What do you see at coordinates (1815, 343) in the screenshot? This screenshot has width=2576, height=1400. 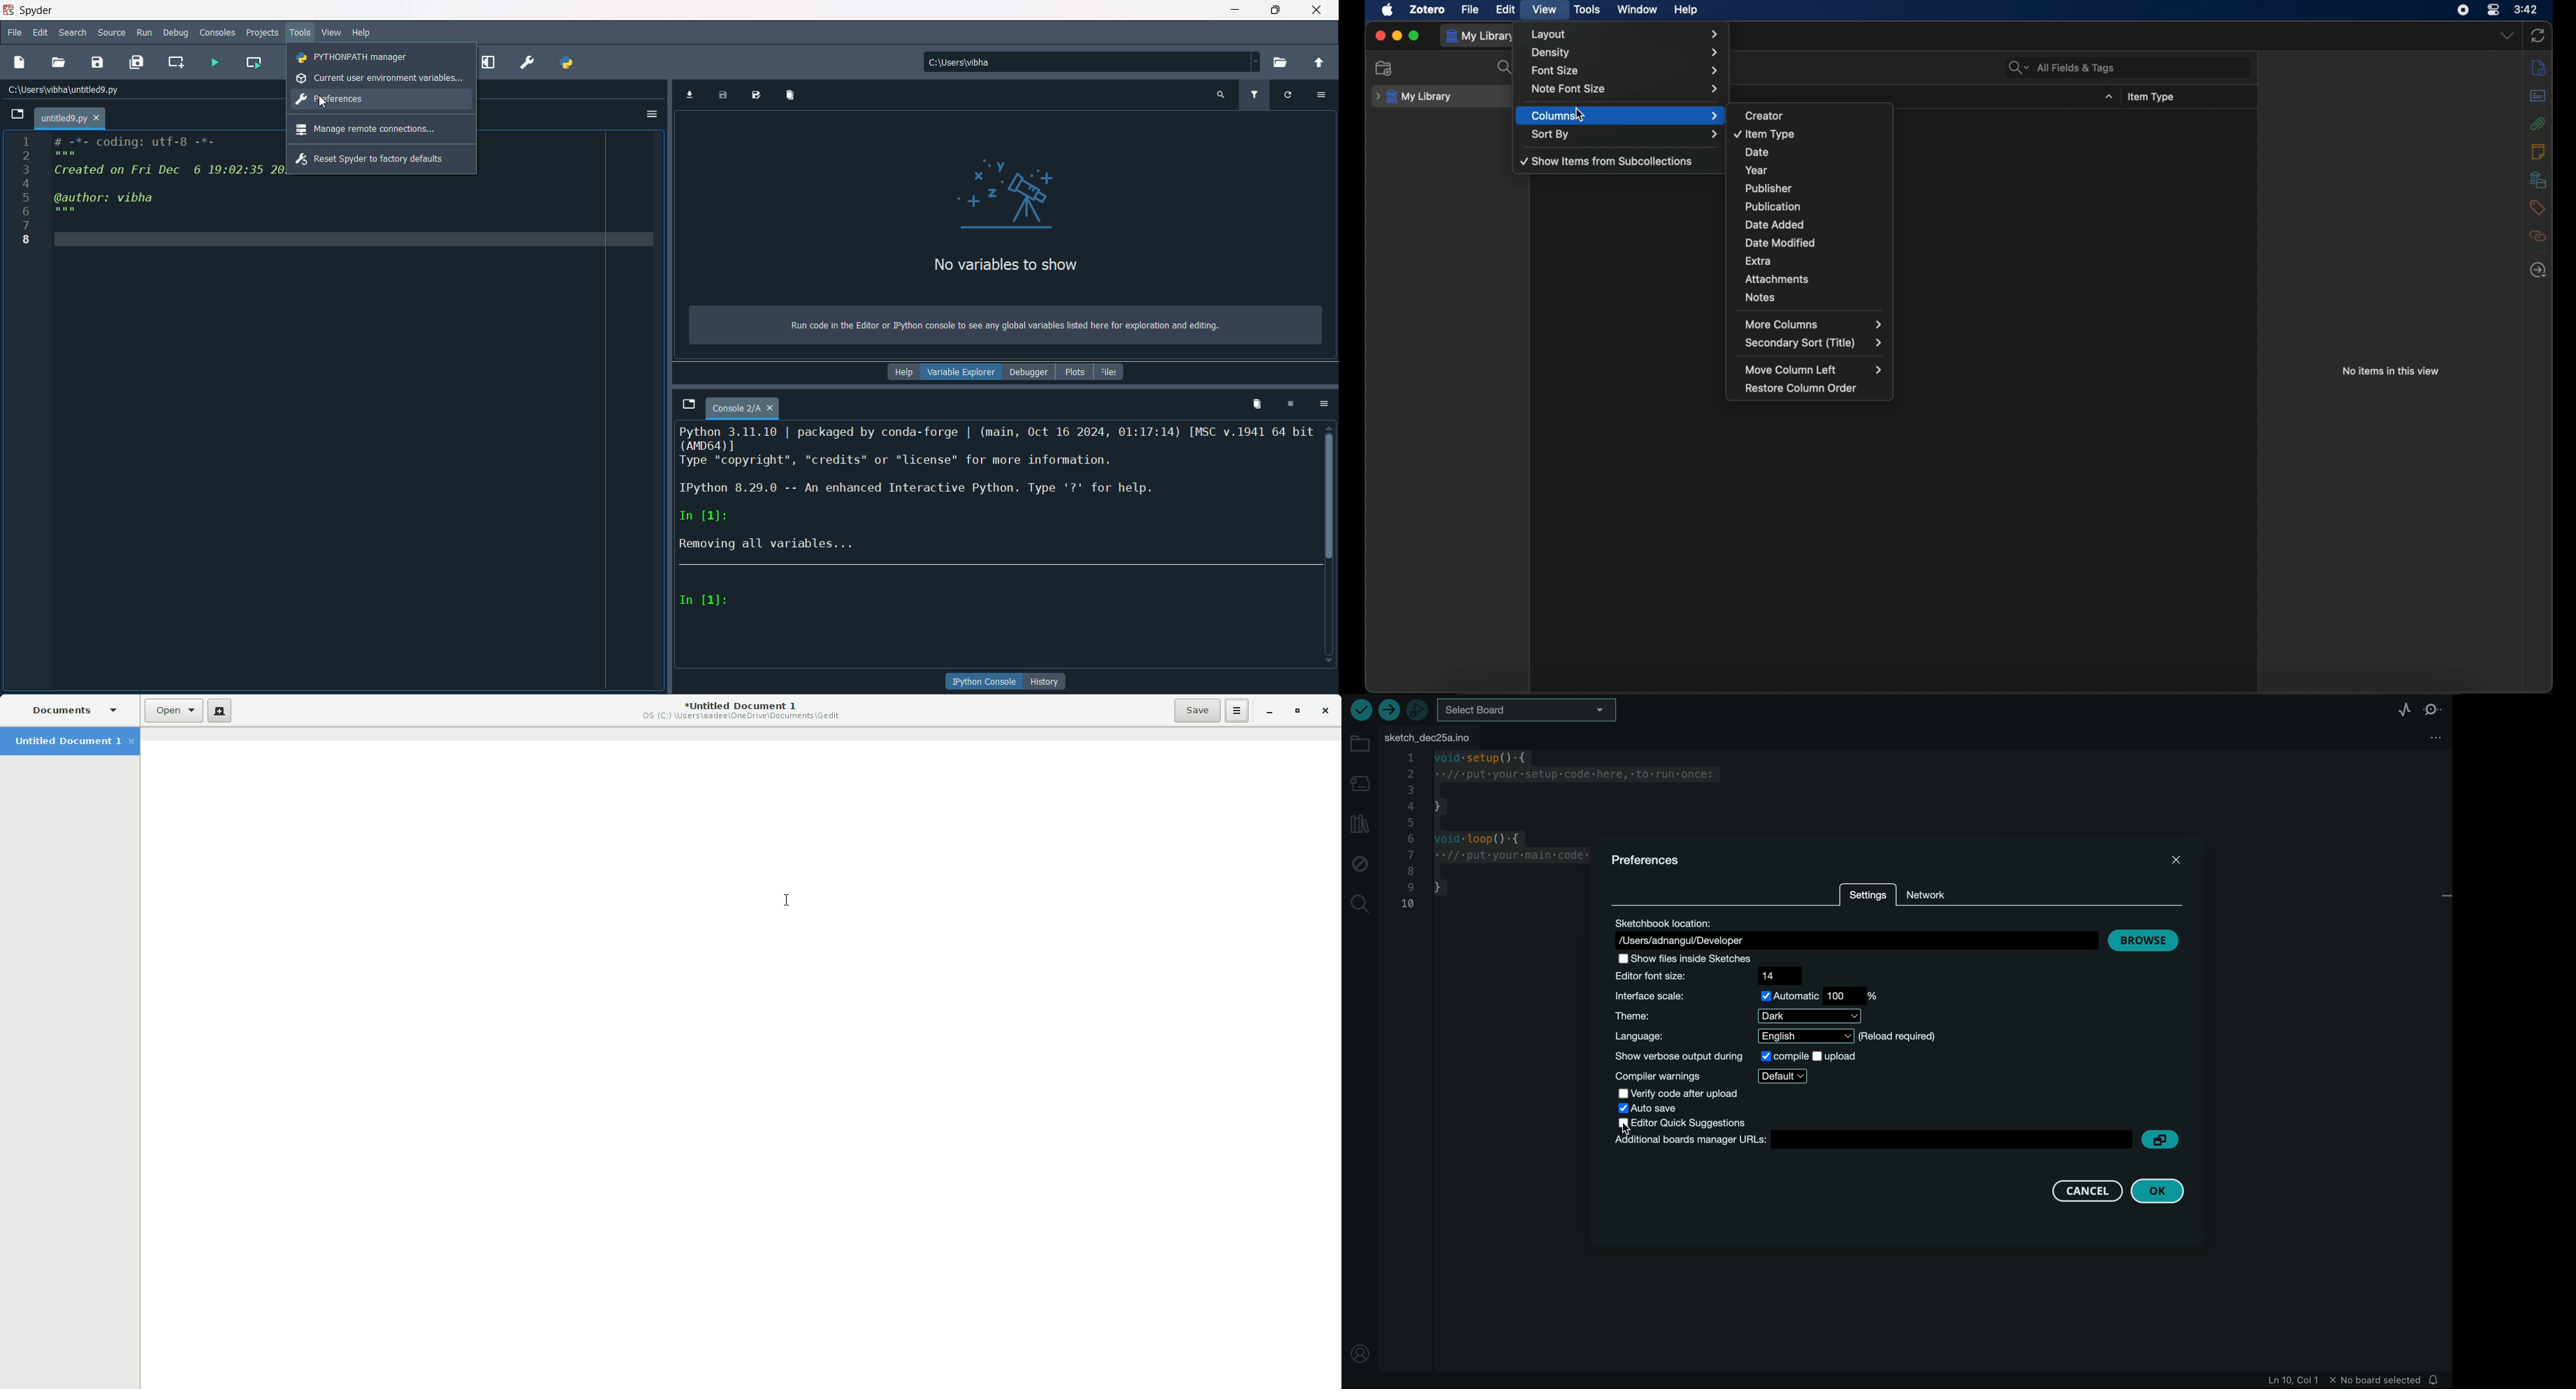 I see `secondary sort` at bounding box center [1815, 343].